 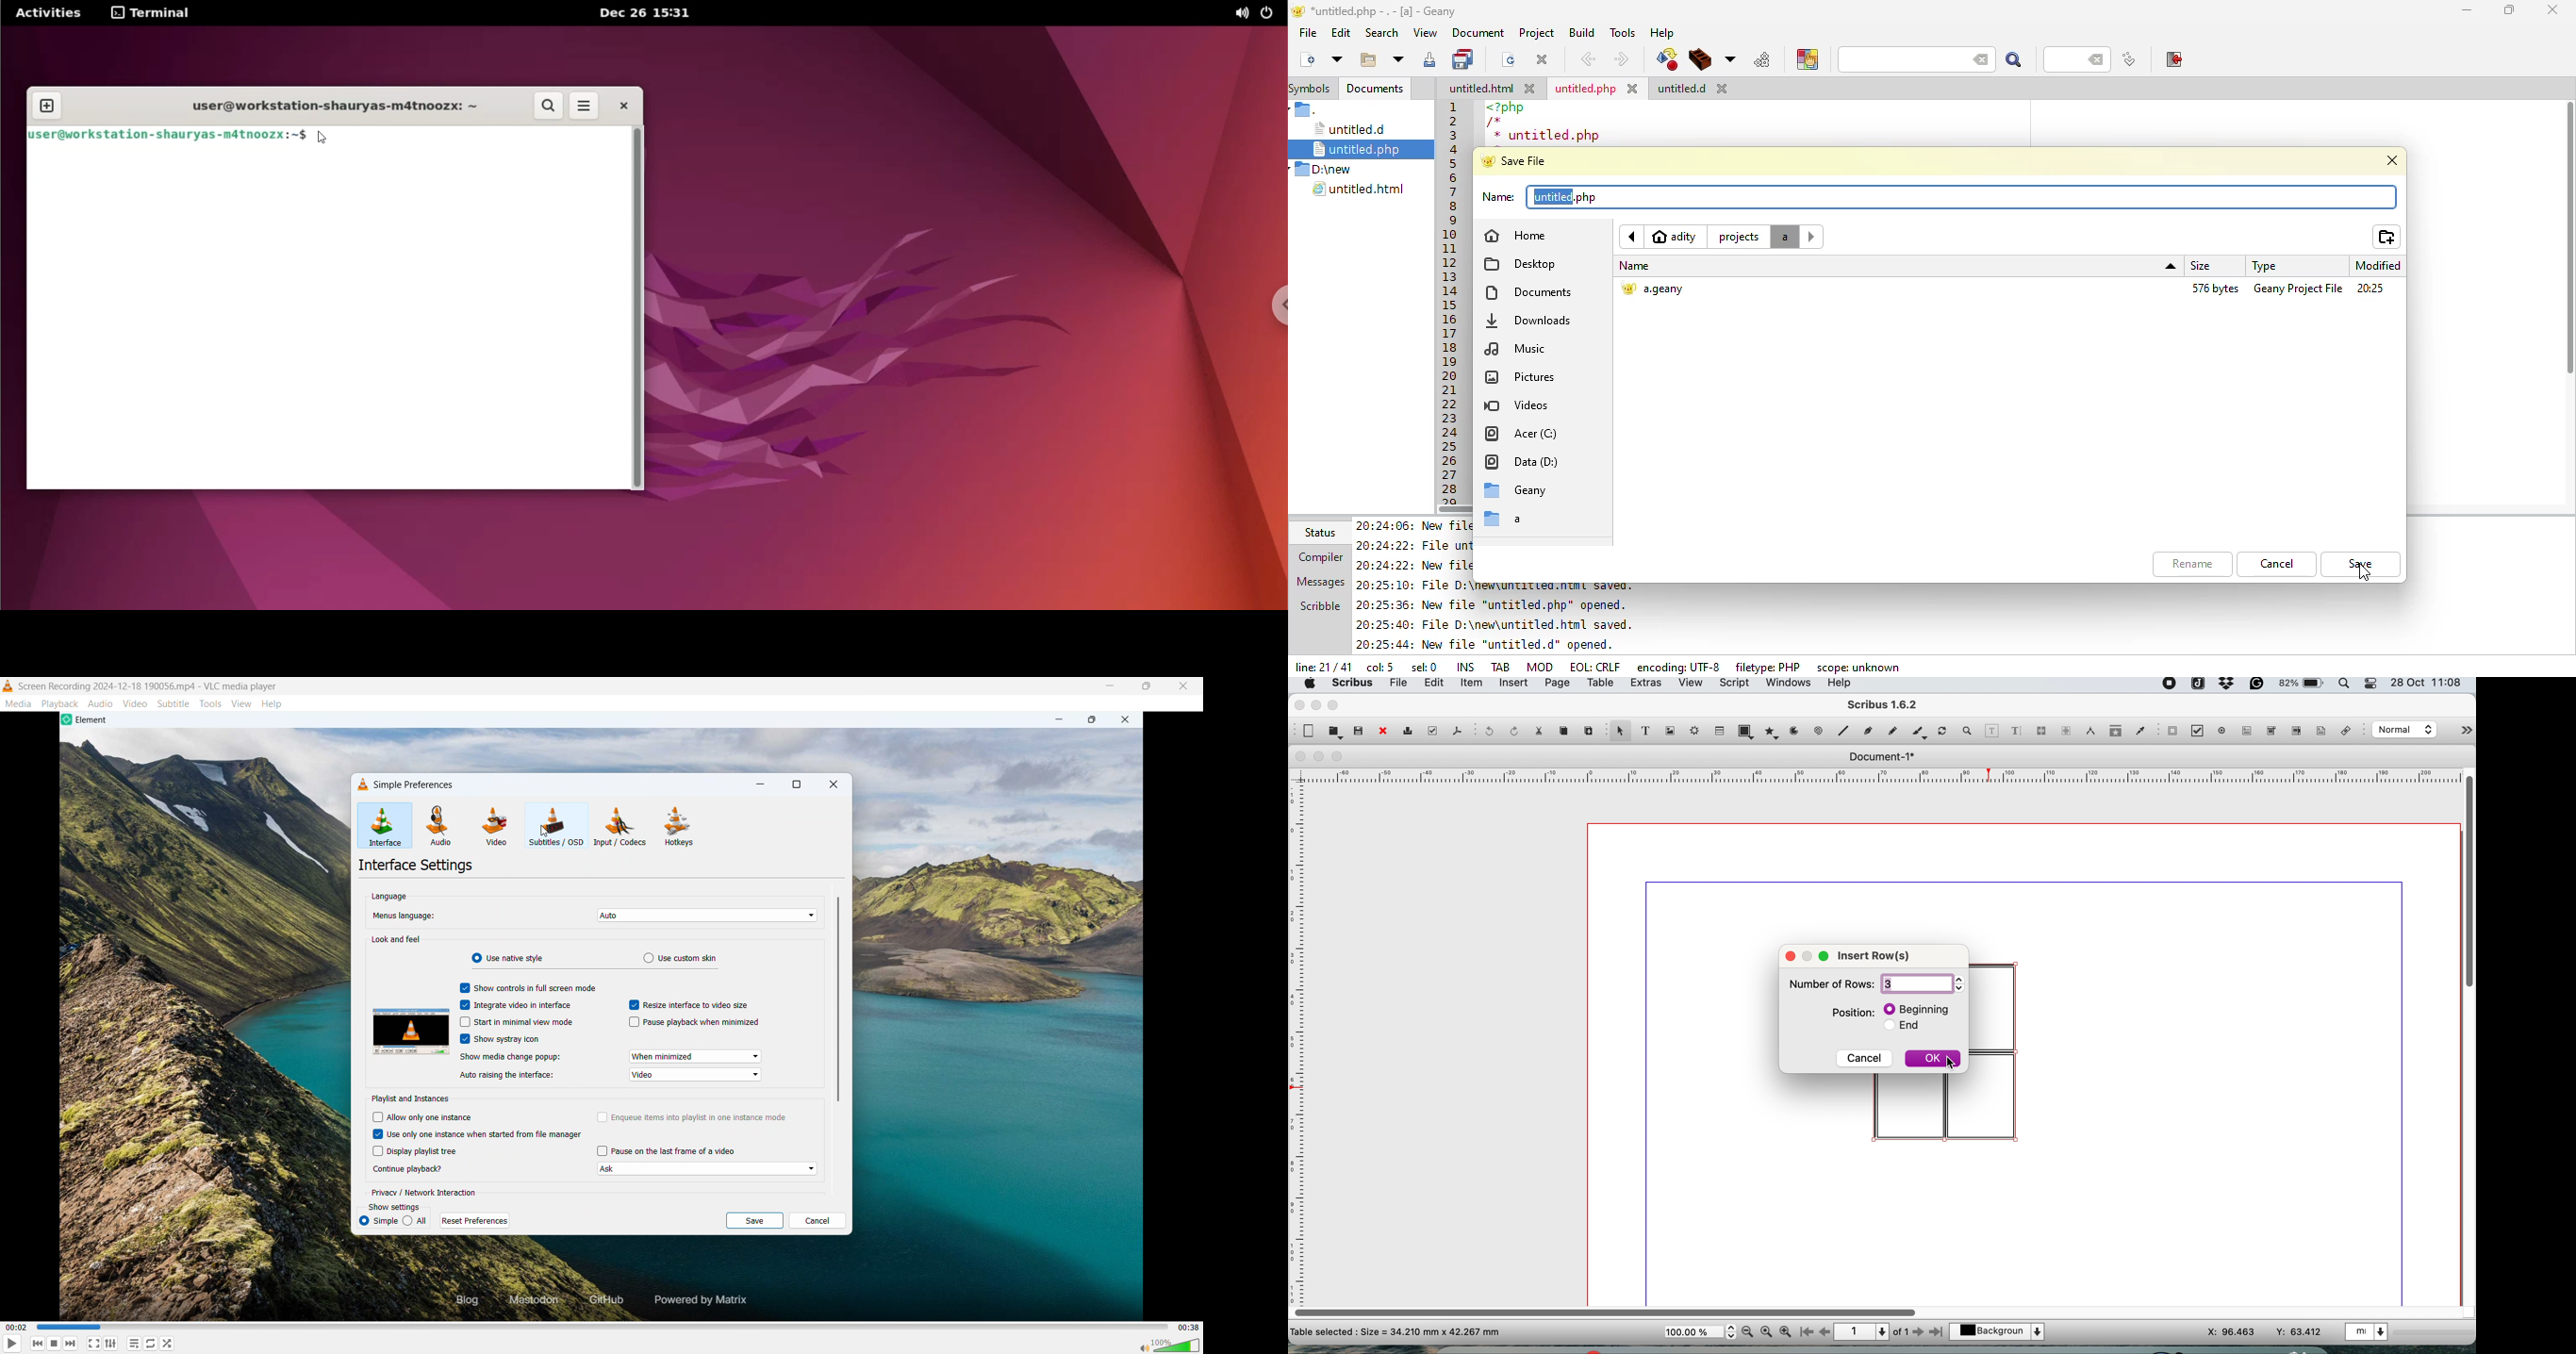 What do you see at coordinates (1297, 704) in the screenshot?
I see `close` at bounding box center [1297, 704].